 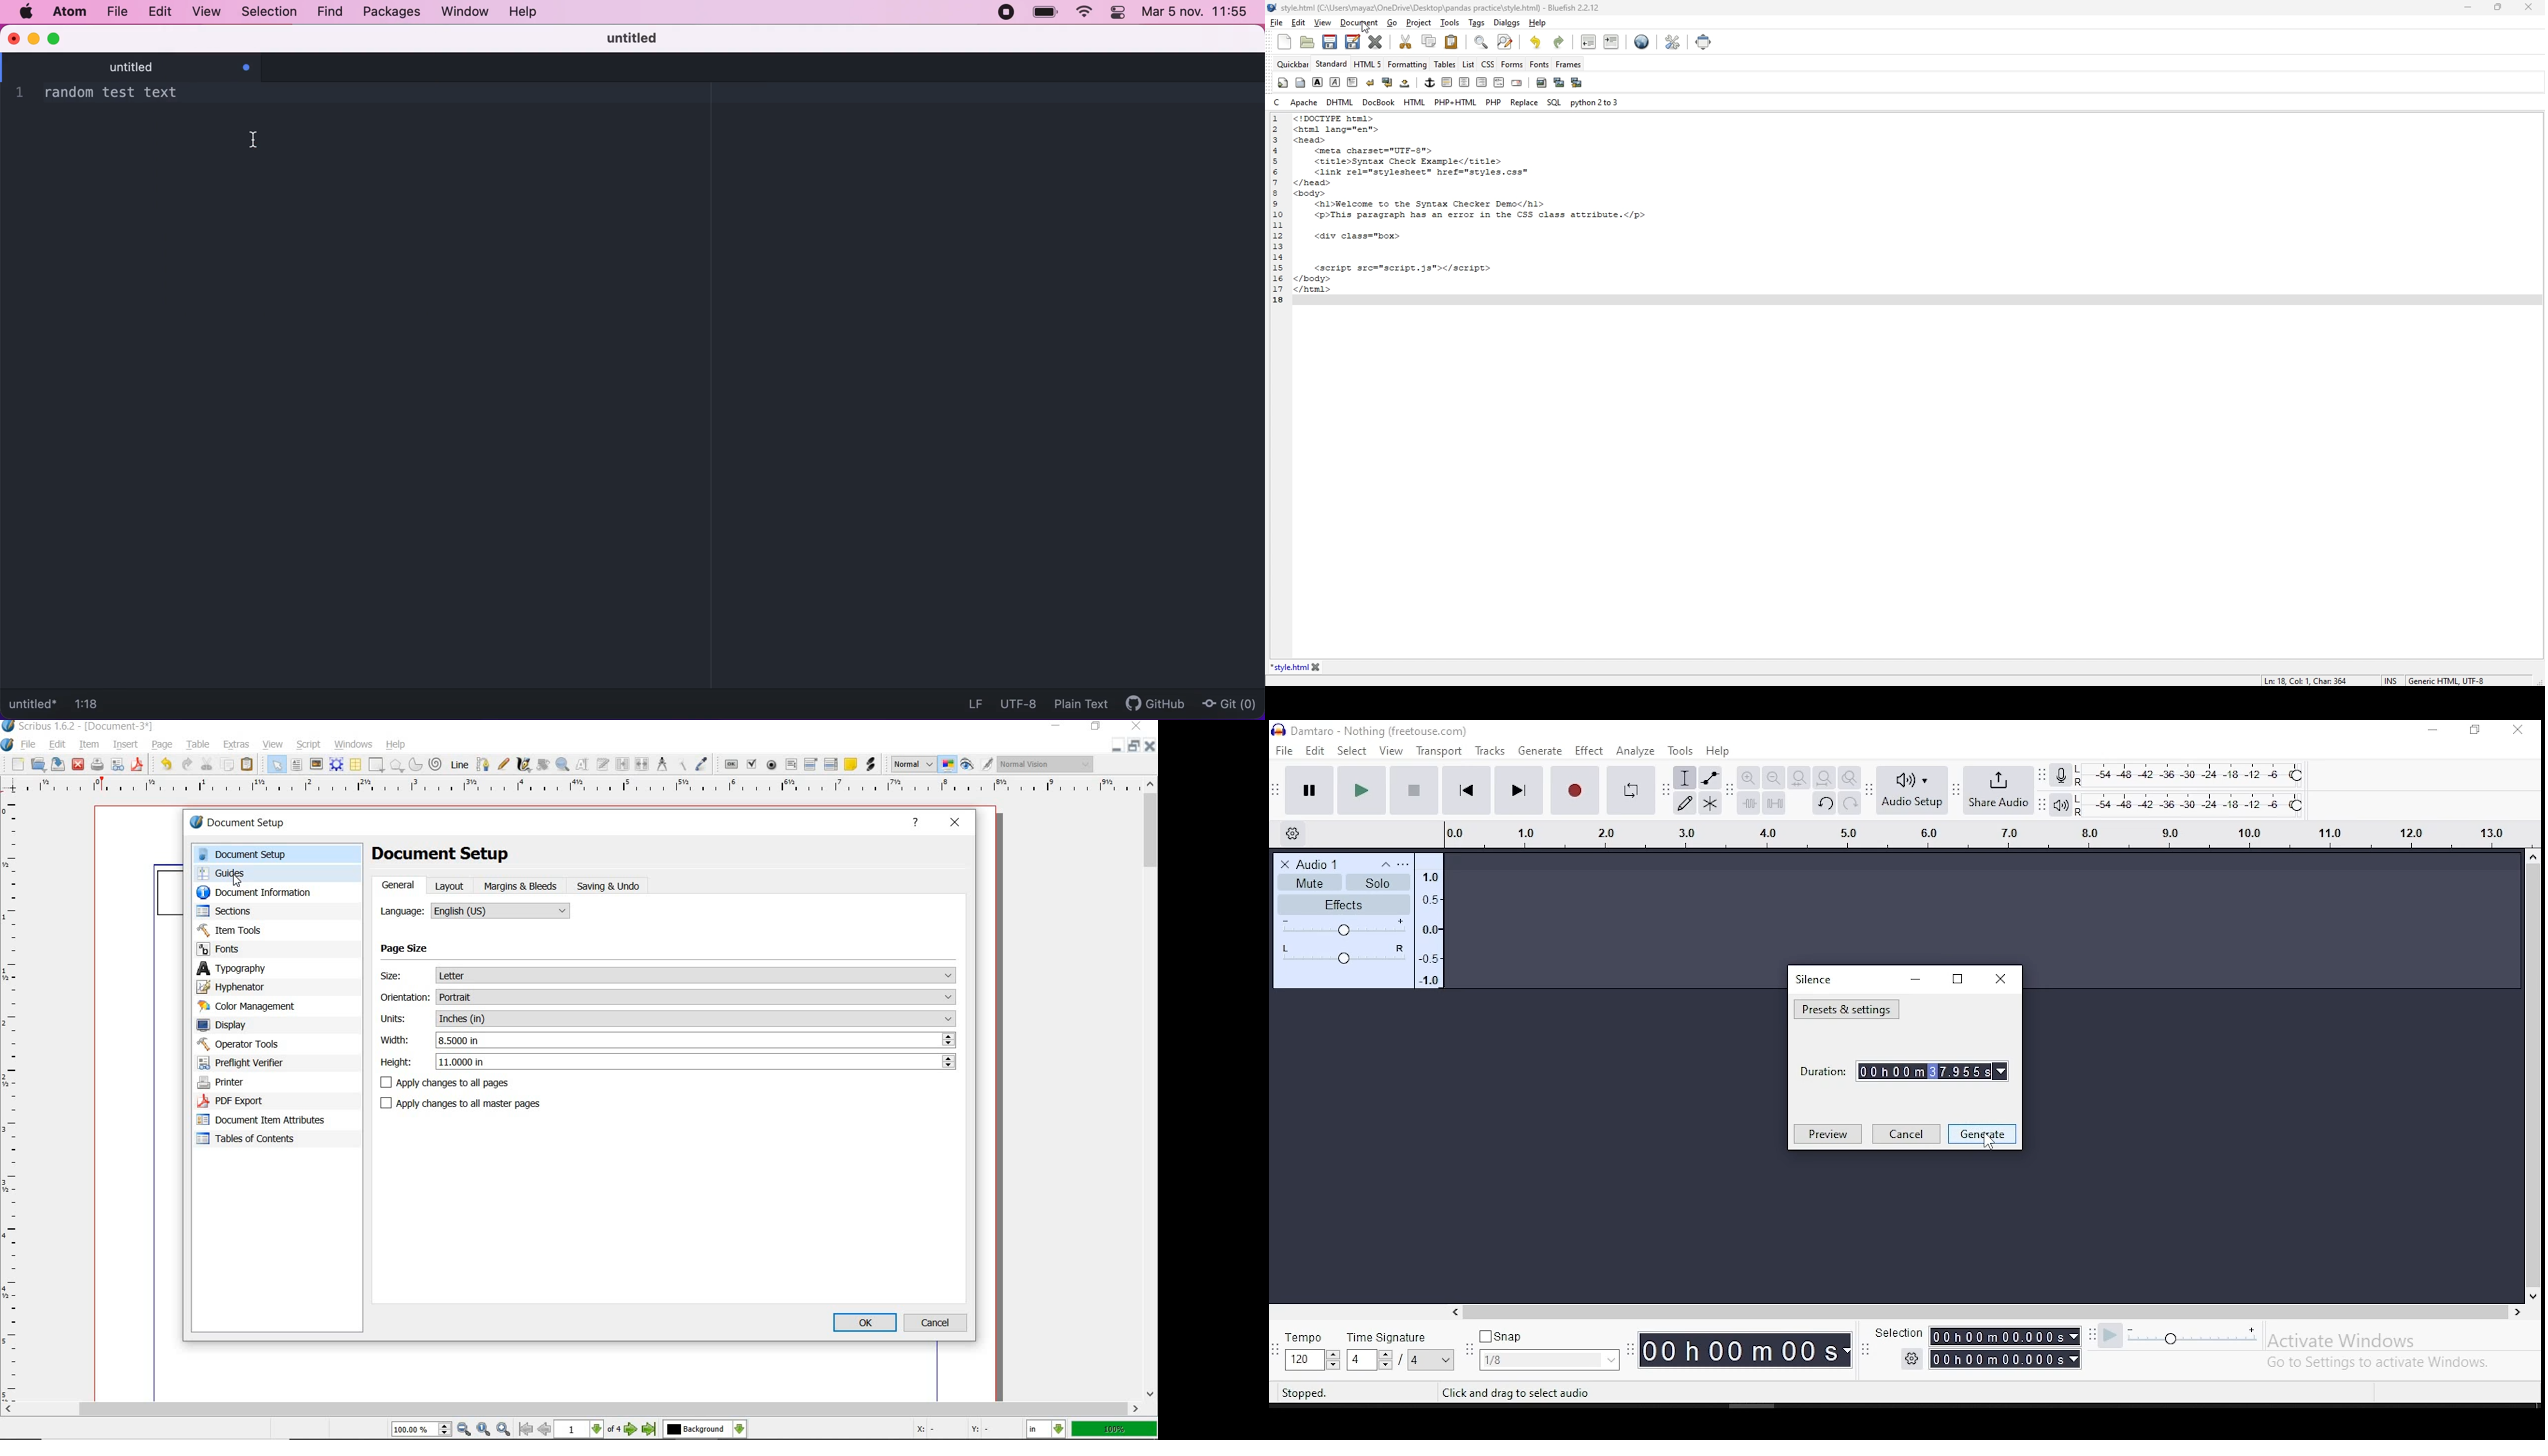 I want to click on Mar 5 nov. 11:55, so click(x=1195, y=13).